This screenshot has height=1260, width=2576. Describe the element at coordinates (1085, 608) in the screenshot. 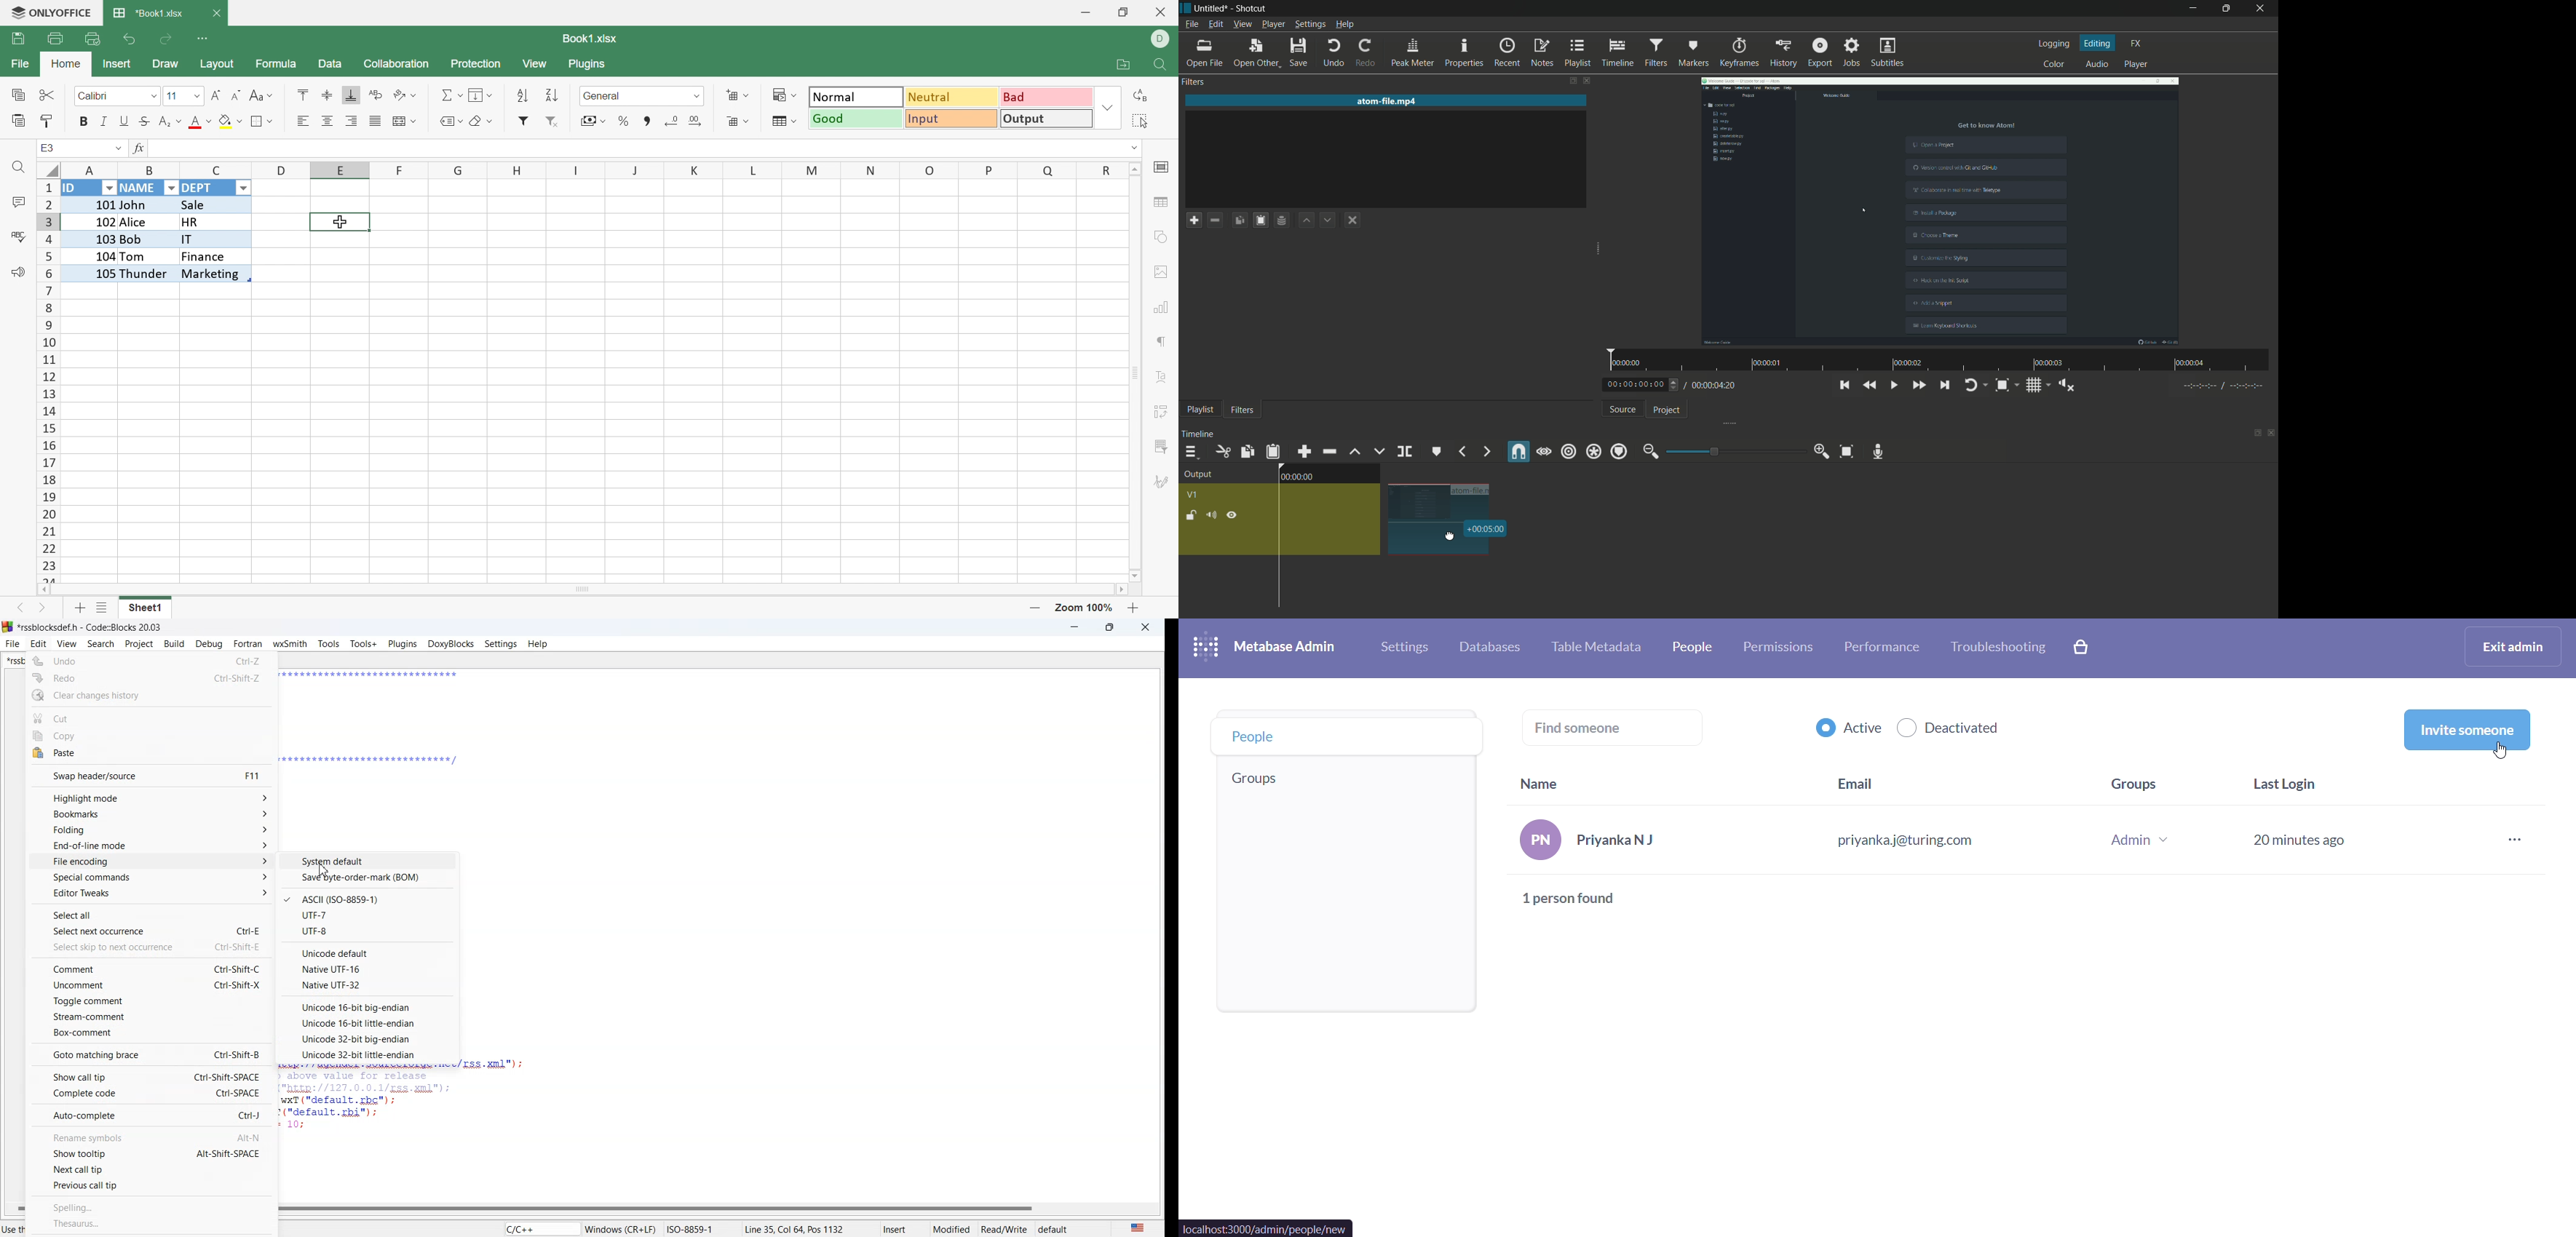

I see `Zoom 100%` at that location.